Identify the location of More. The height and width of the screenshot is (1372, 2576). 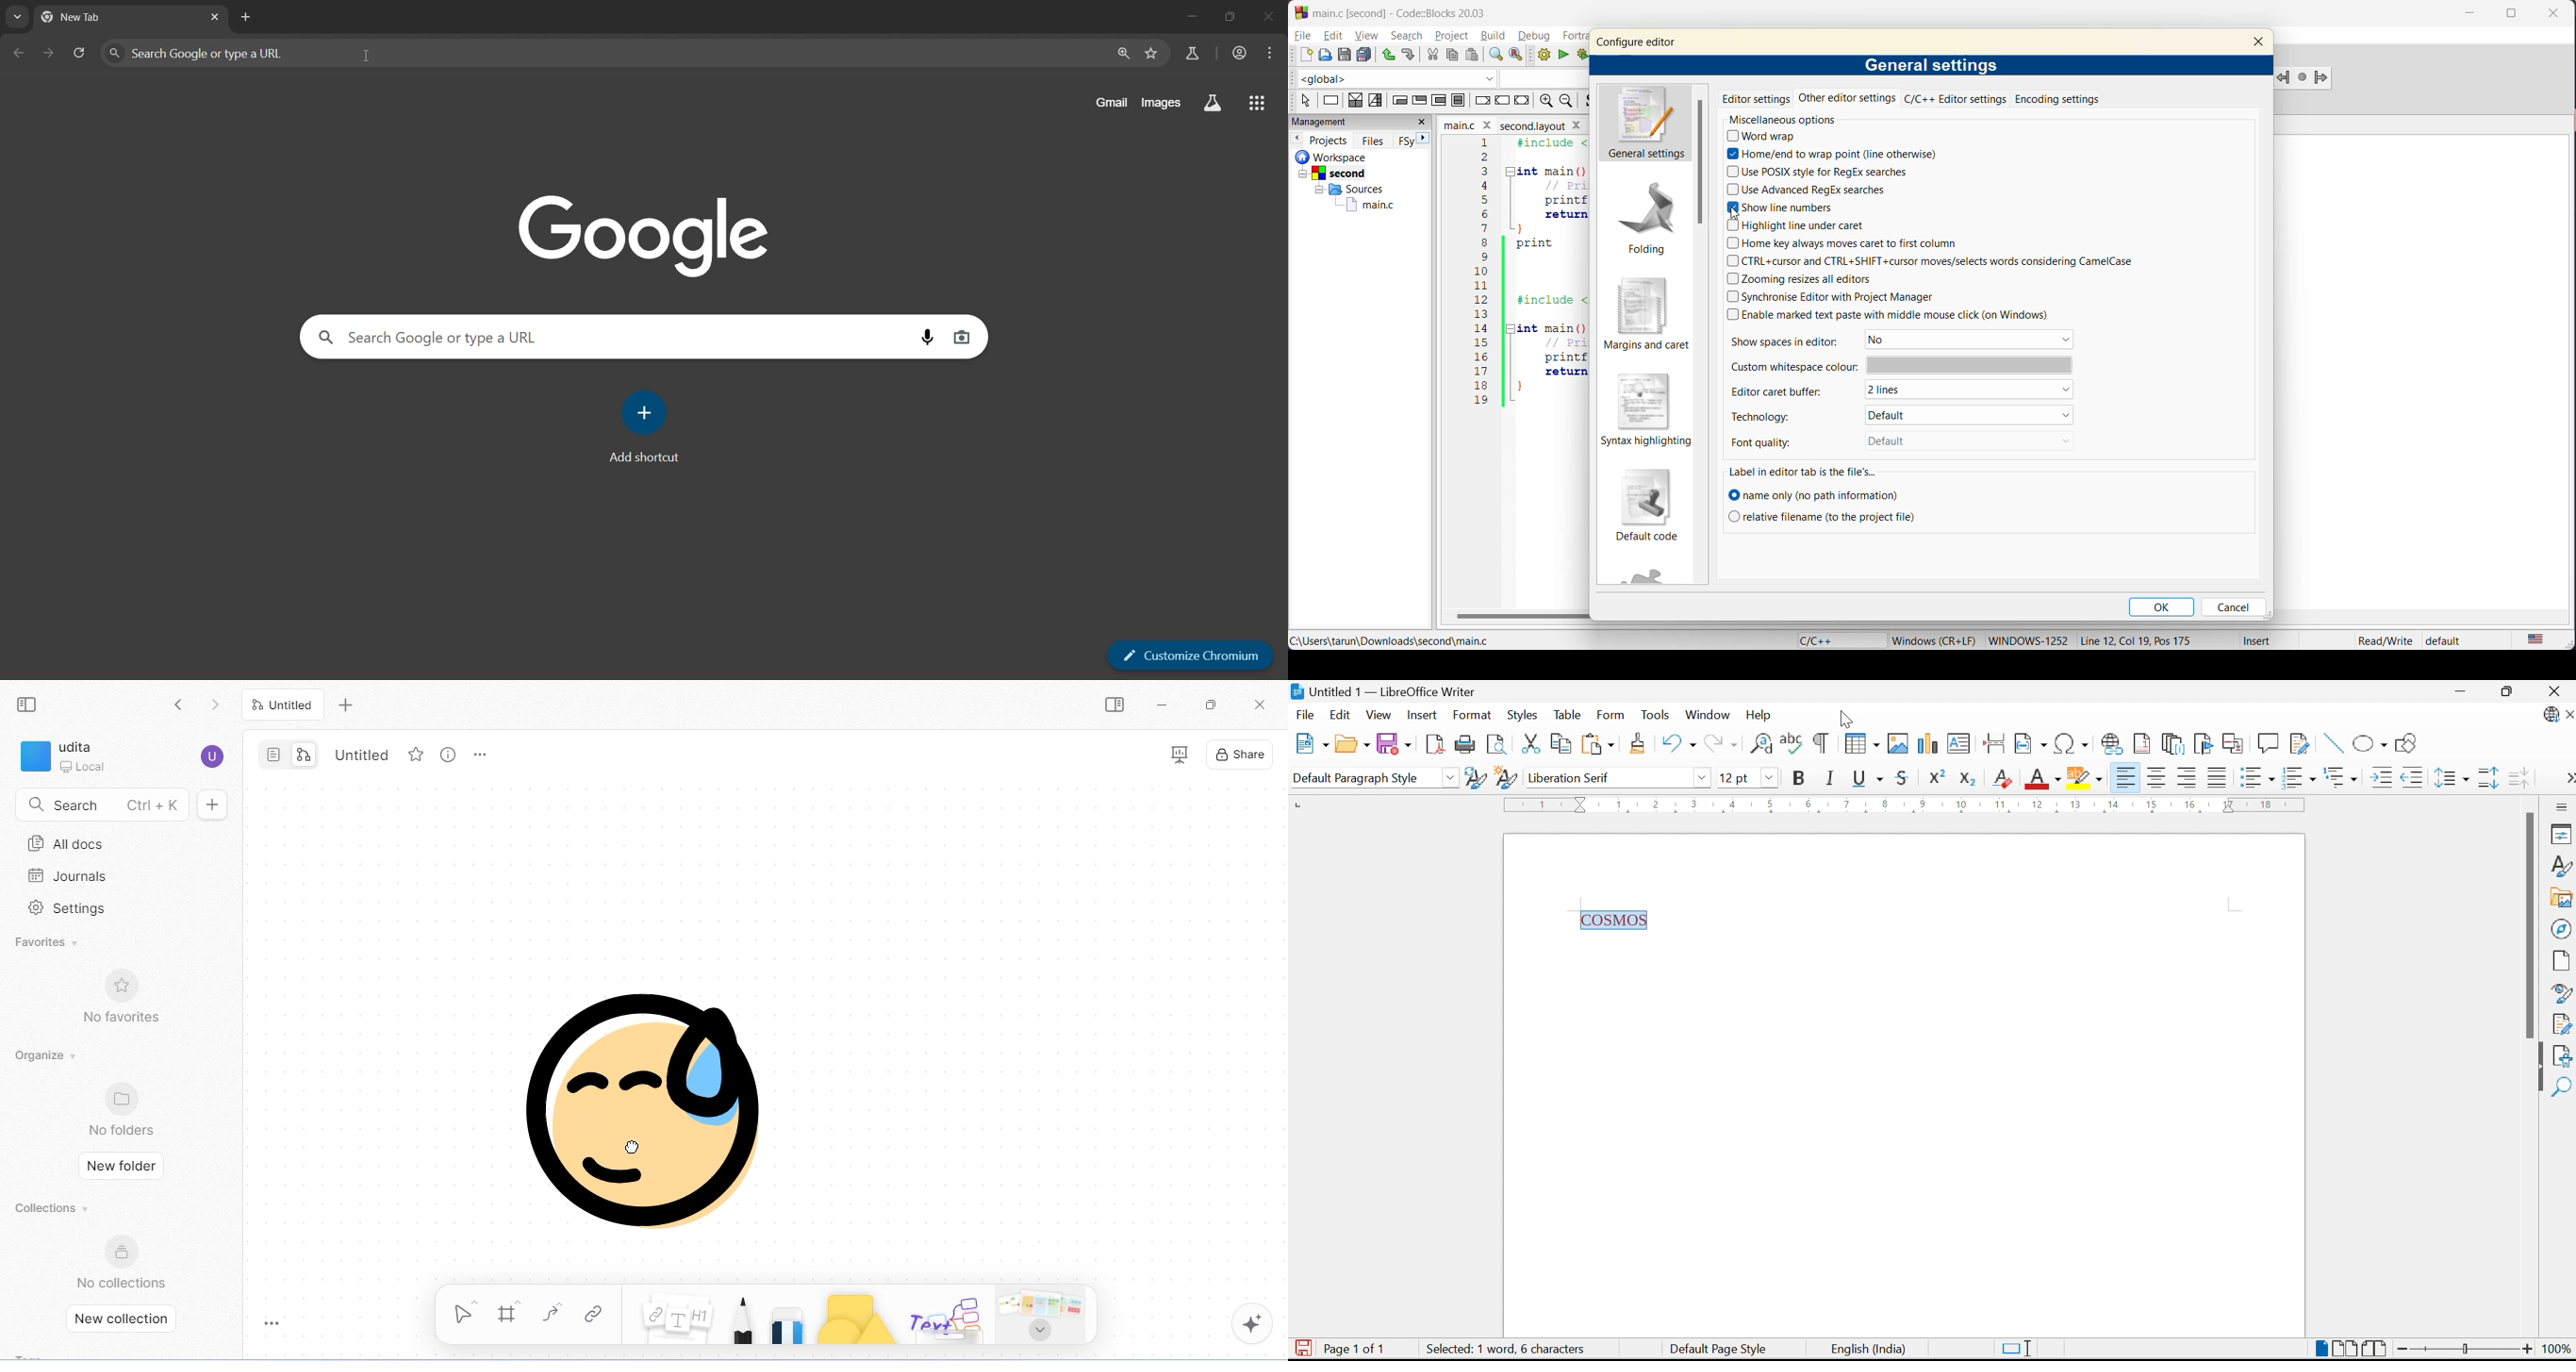
(2567, 776).